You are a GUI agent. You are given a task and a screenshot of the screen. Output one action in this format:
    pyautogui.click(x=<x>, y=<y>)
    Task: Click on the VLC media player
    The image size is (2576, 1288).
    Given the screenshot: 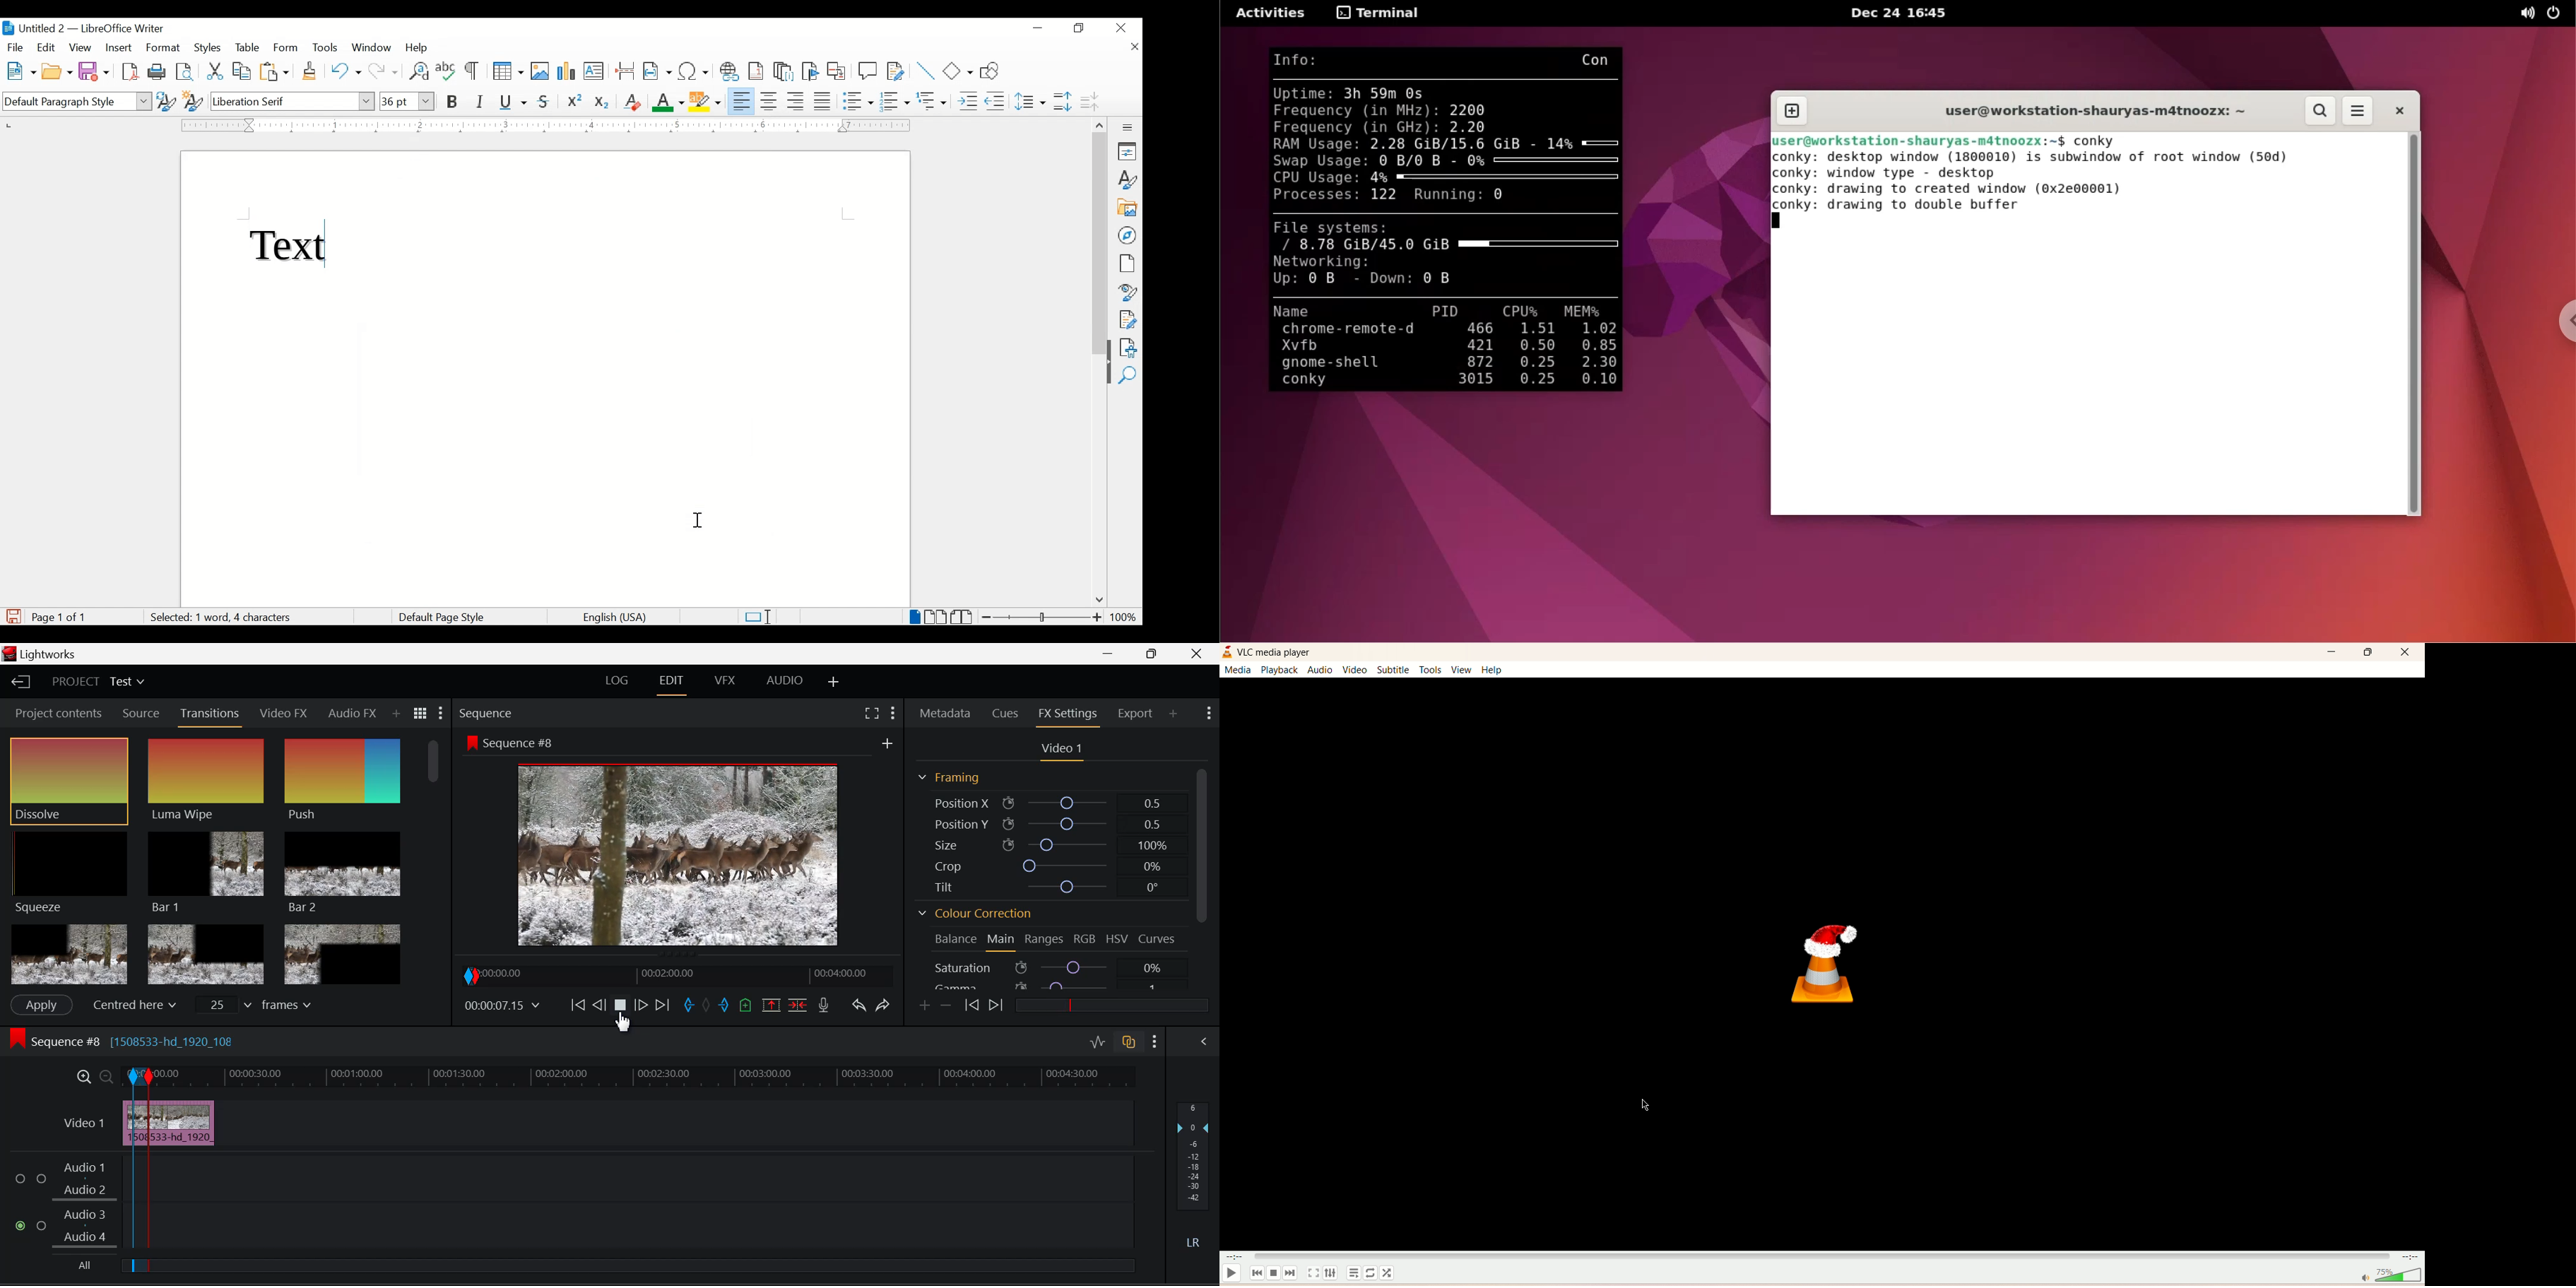 What is the action you would take?
    pyautogui.click(x=1276, y=652)
    